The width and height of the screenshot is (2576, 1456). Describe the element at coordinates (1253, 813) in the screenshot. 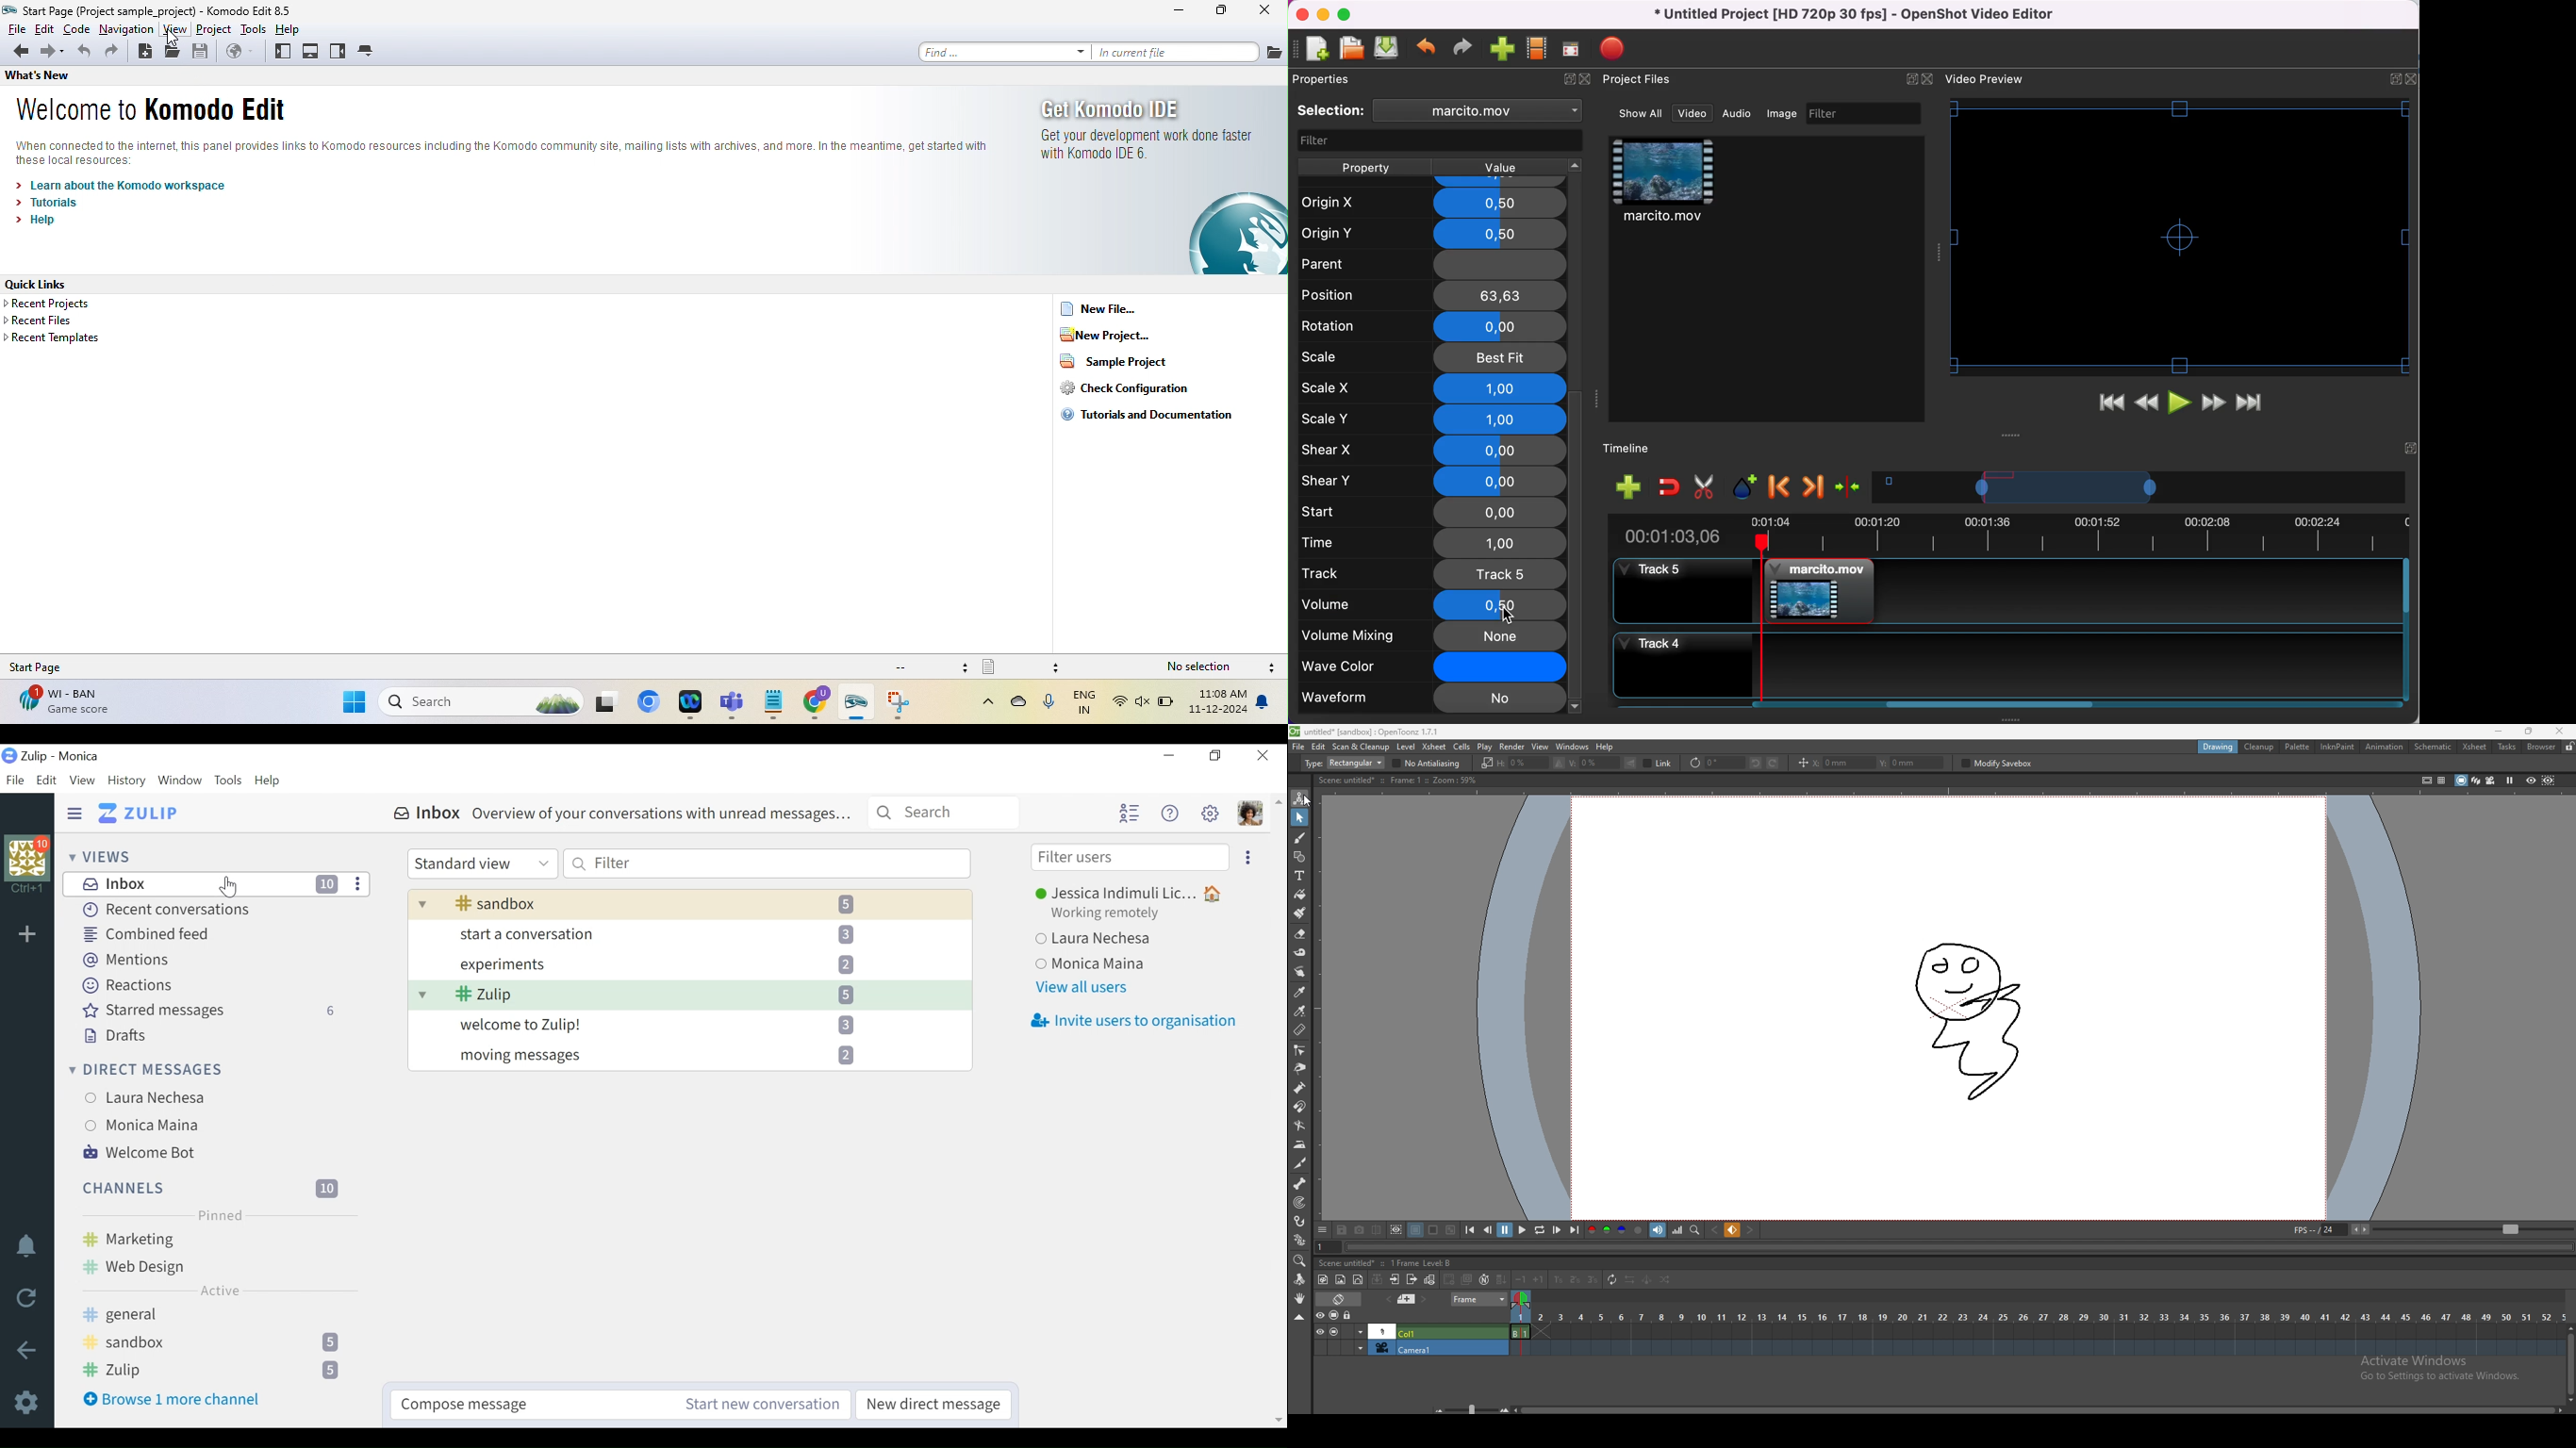

I see `Personal menu` at that location.